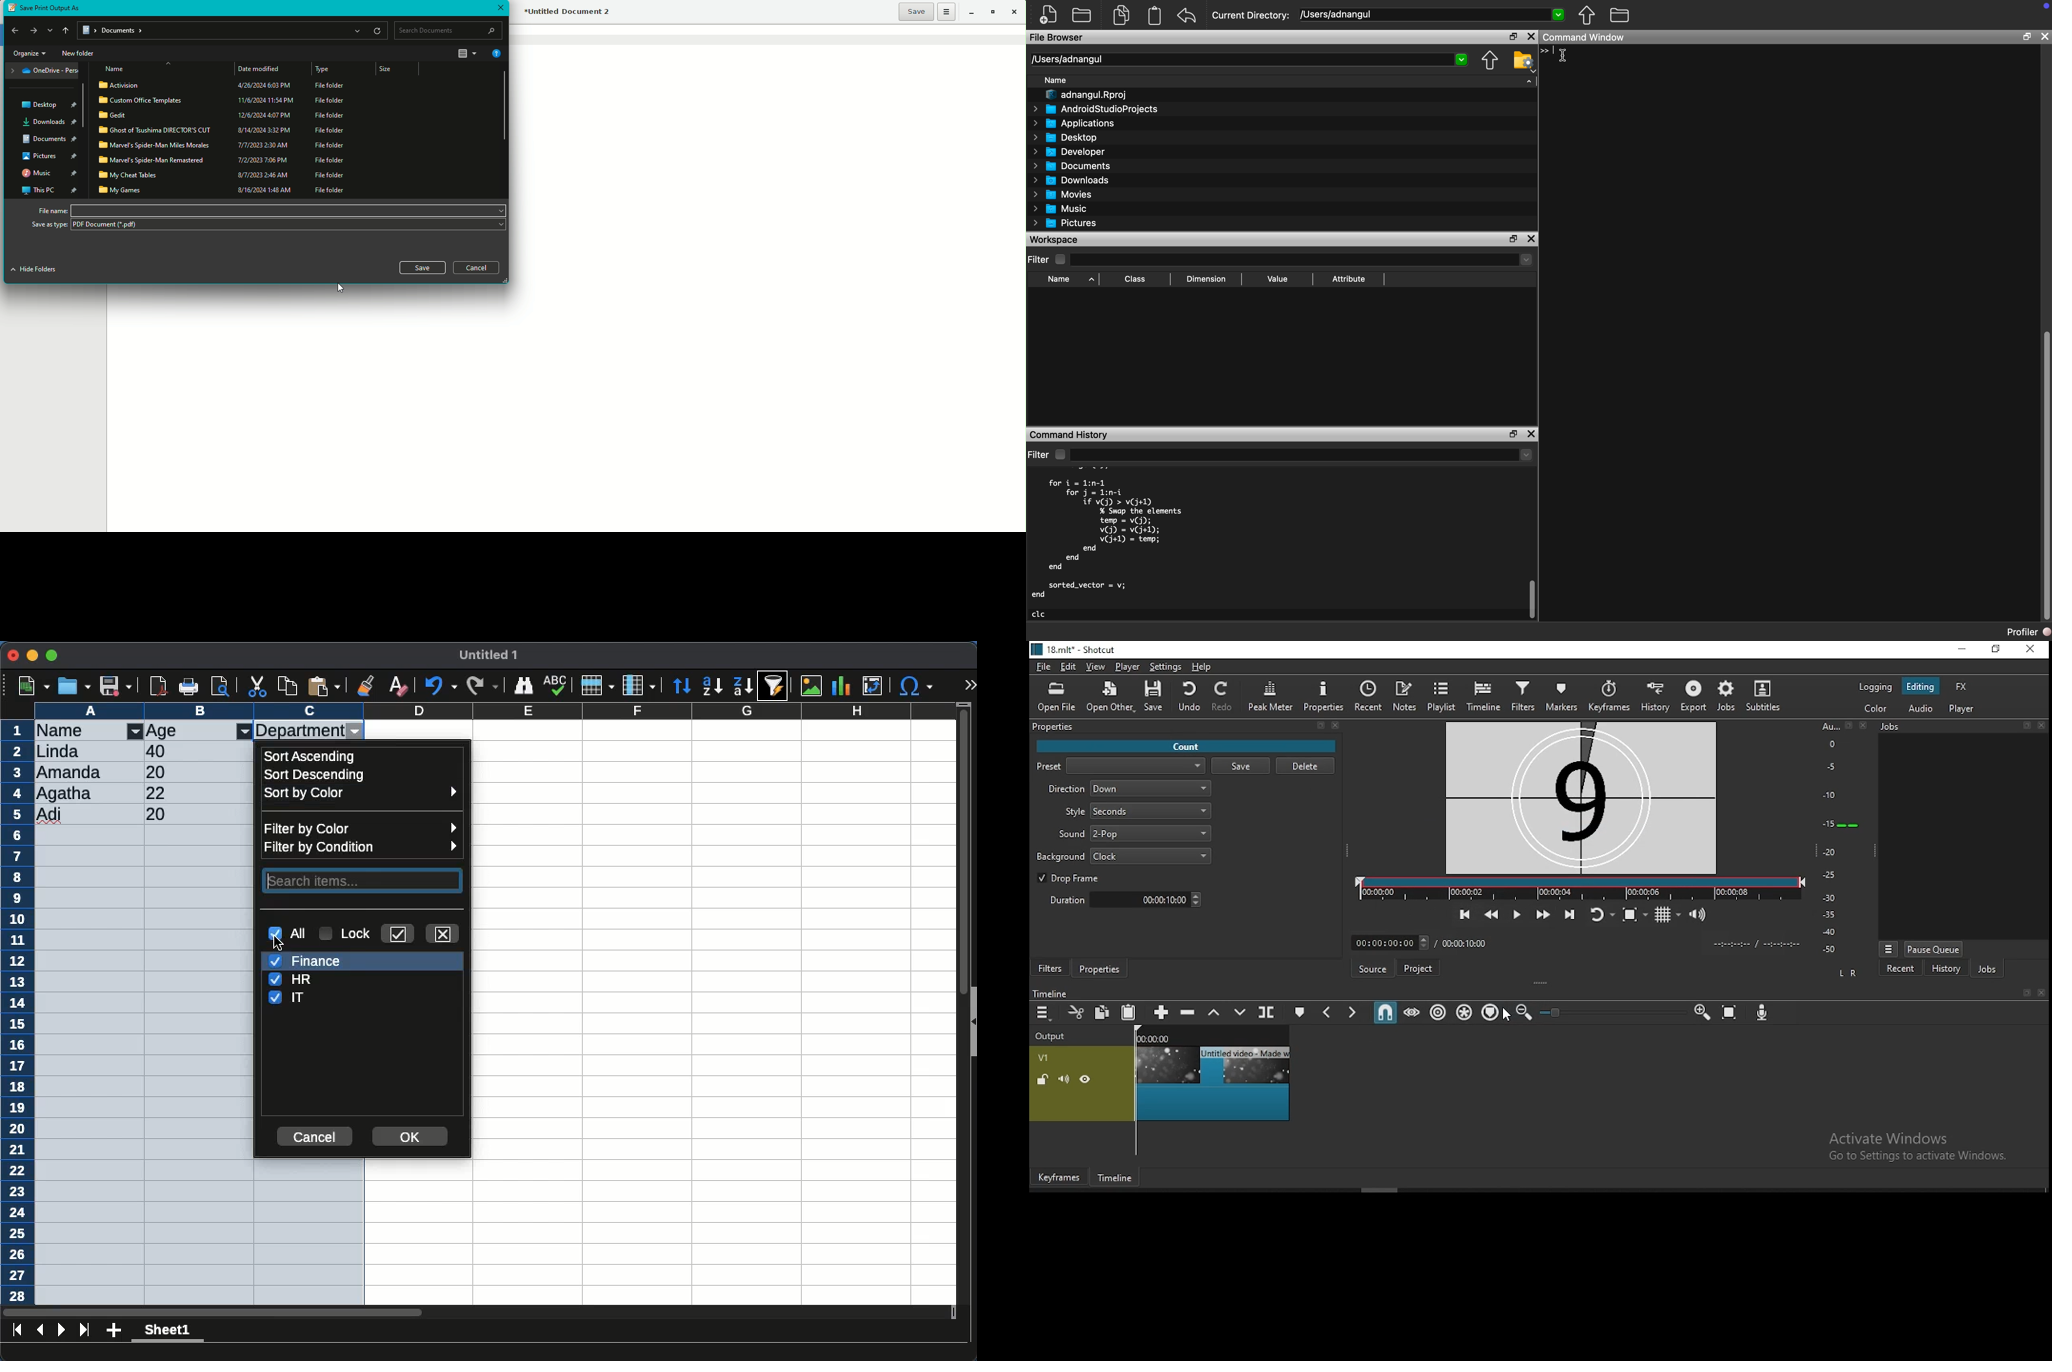 The width and height of the screenshot is (2072, 1372). Describe the element at coordinates (2026, 37) in the screenshot. I see `Restore Down` at that location.